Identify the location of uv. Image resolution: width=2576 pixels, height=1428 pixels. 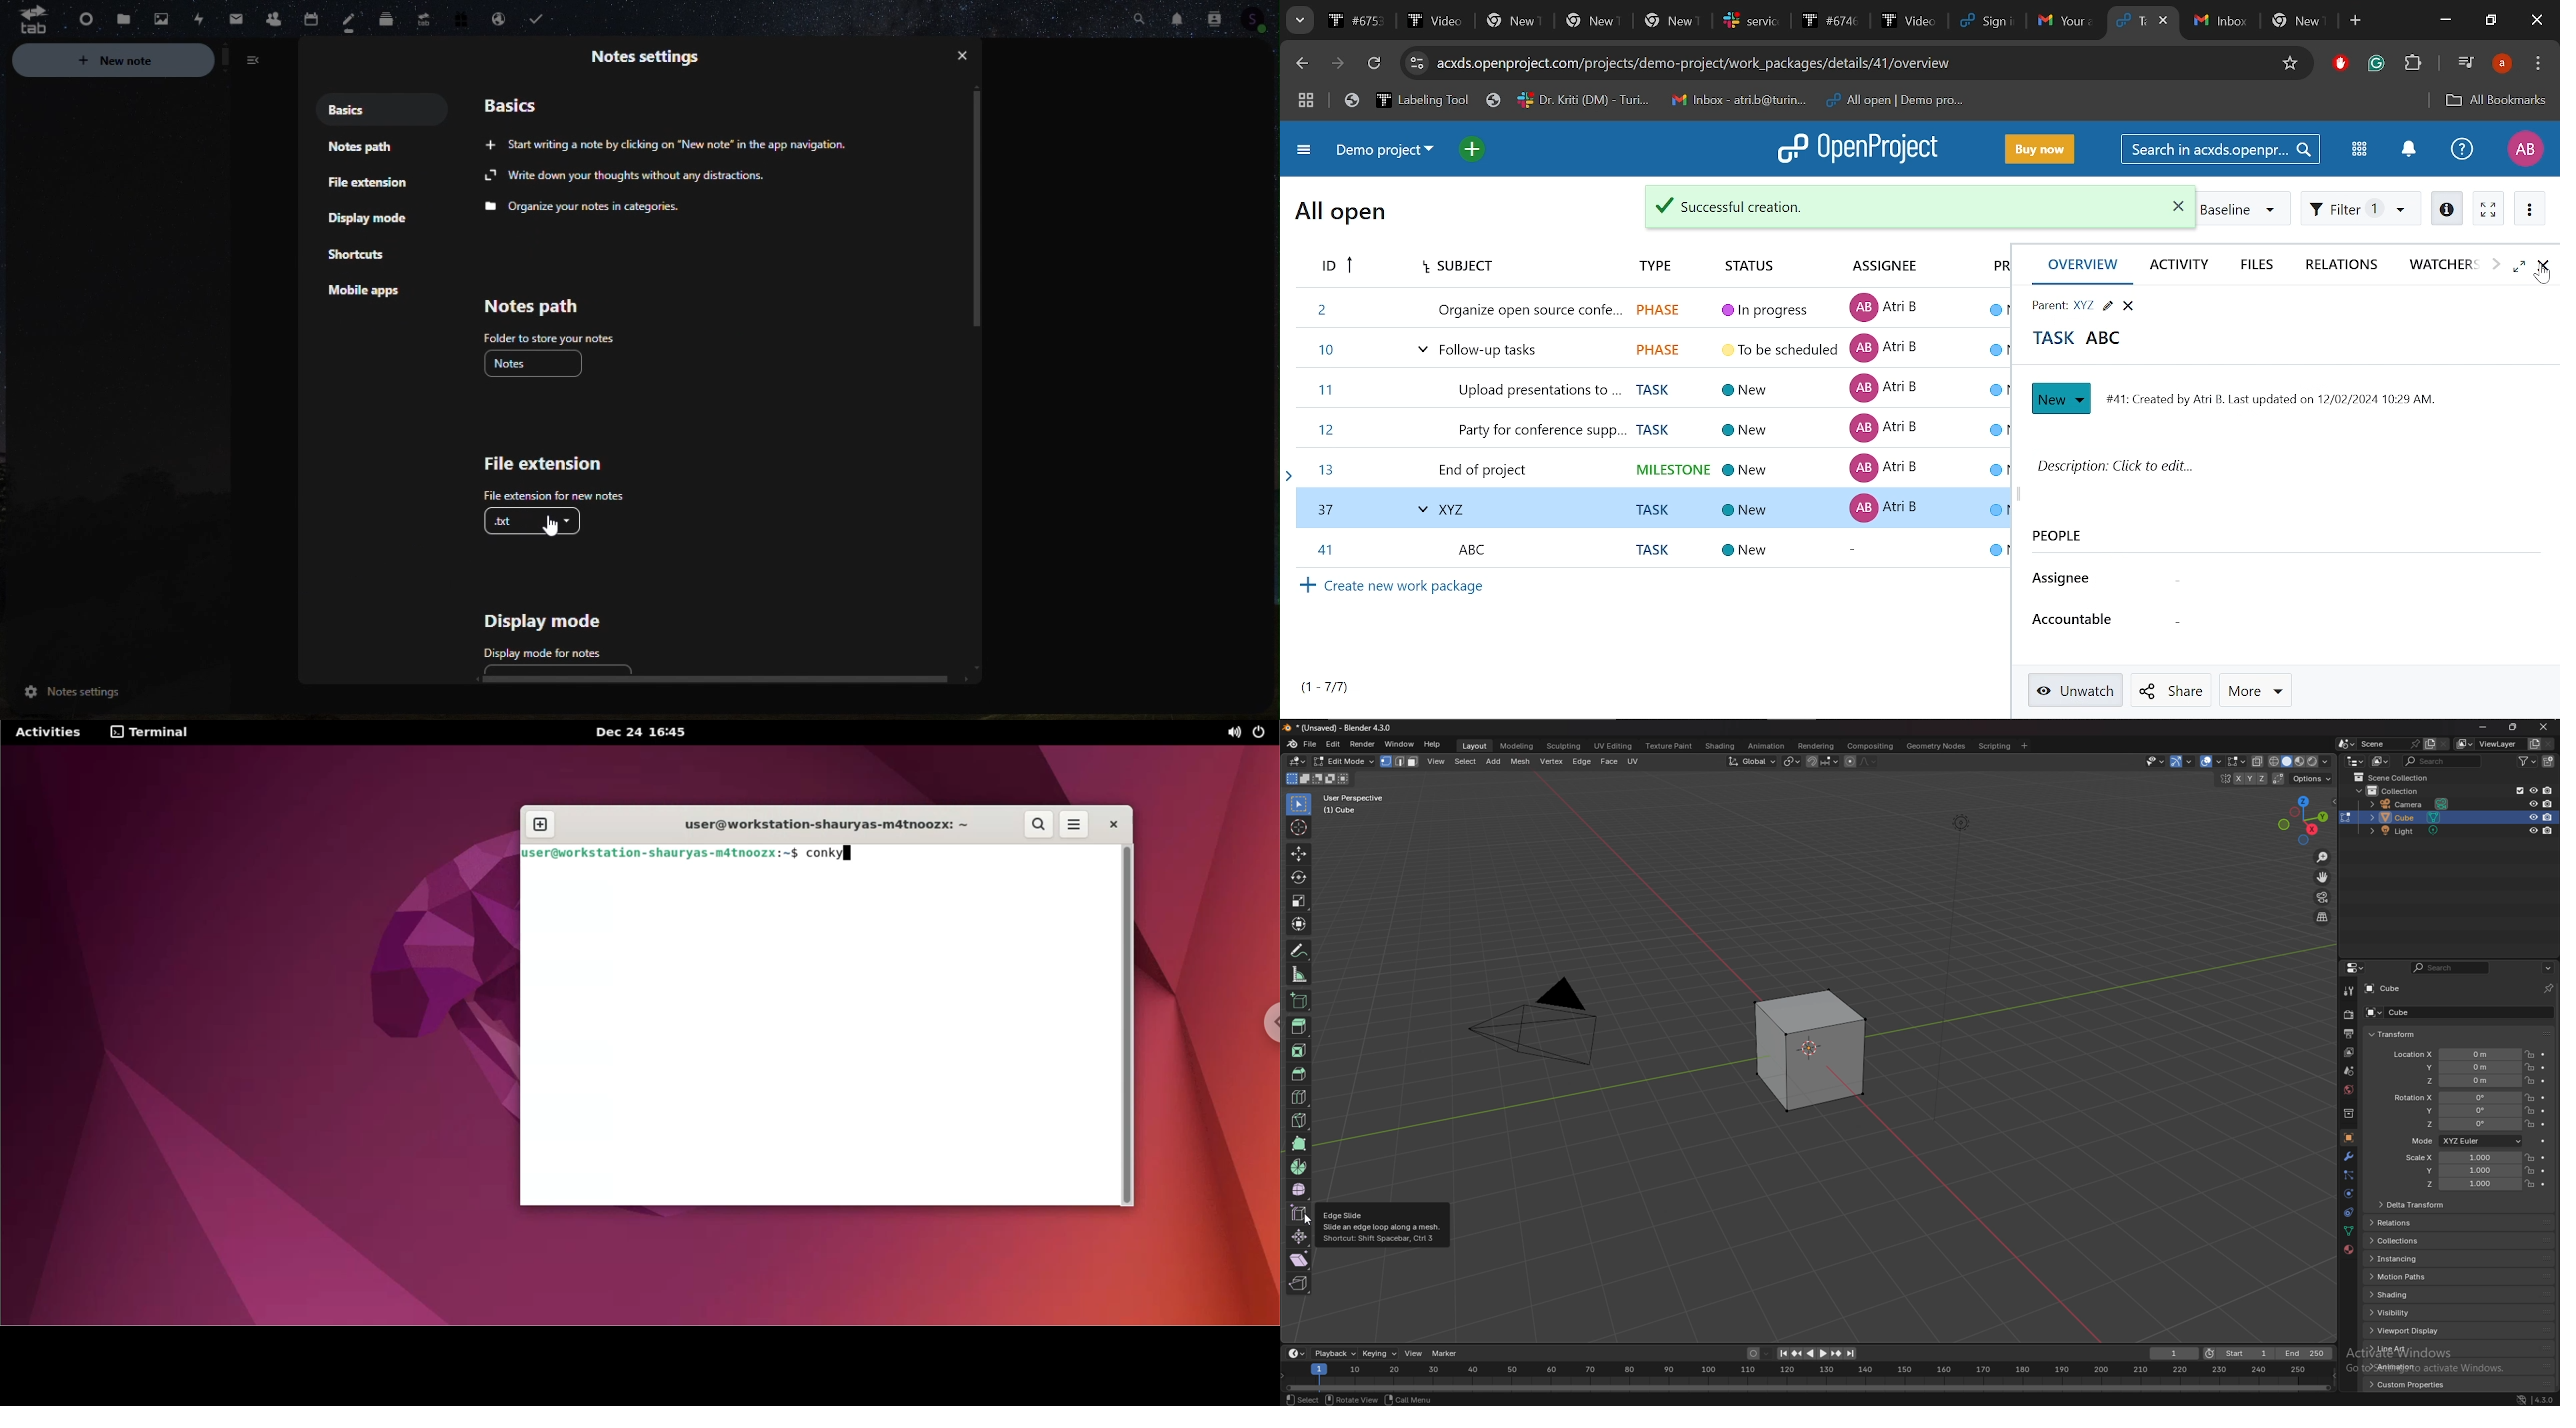
(1638, 760).